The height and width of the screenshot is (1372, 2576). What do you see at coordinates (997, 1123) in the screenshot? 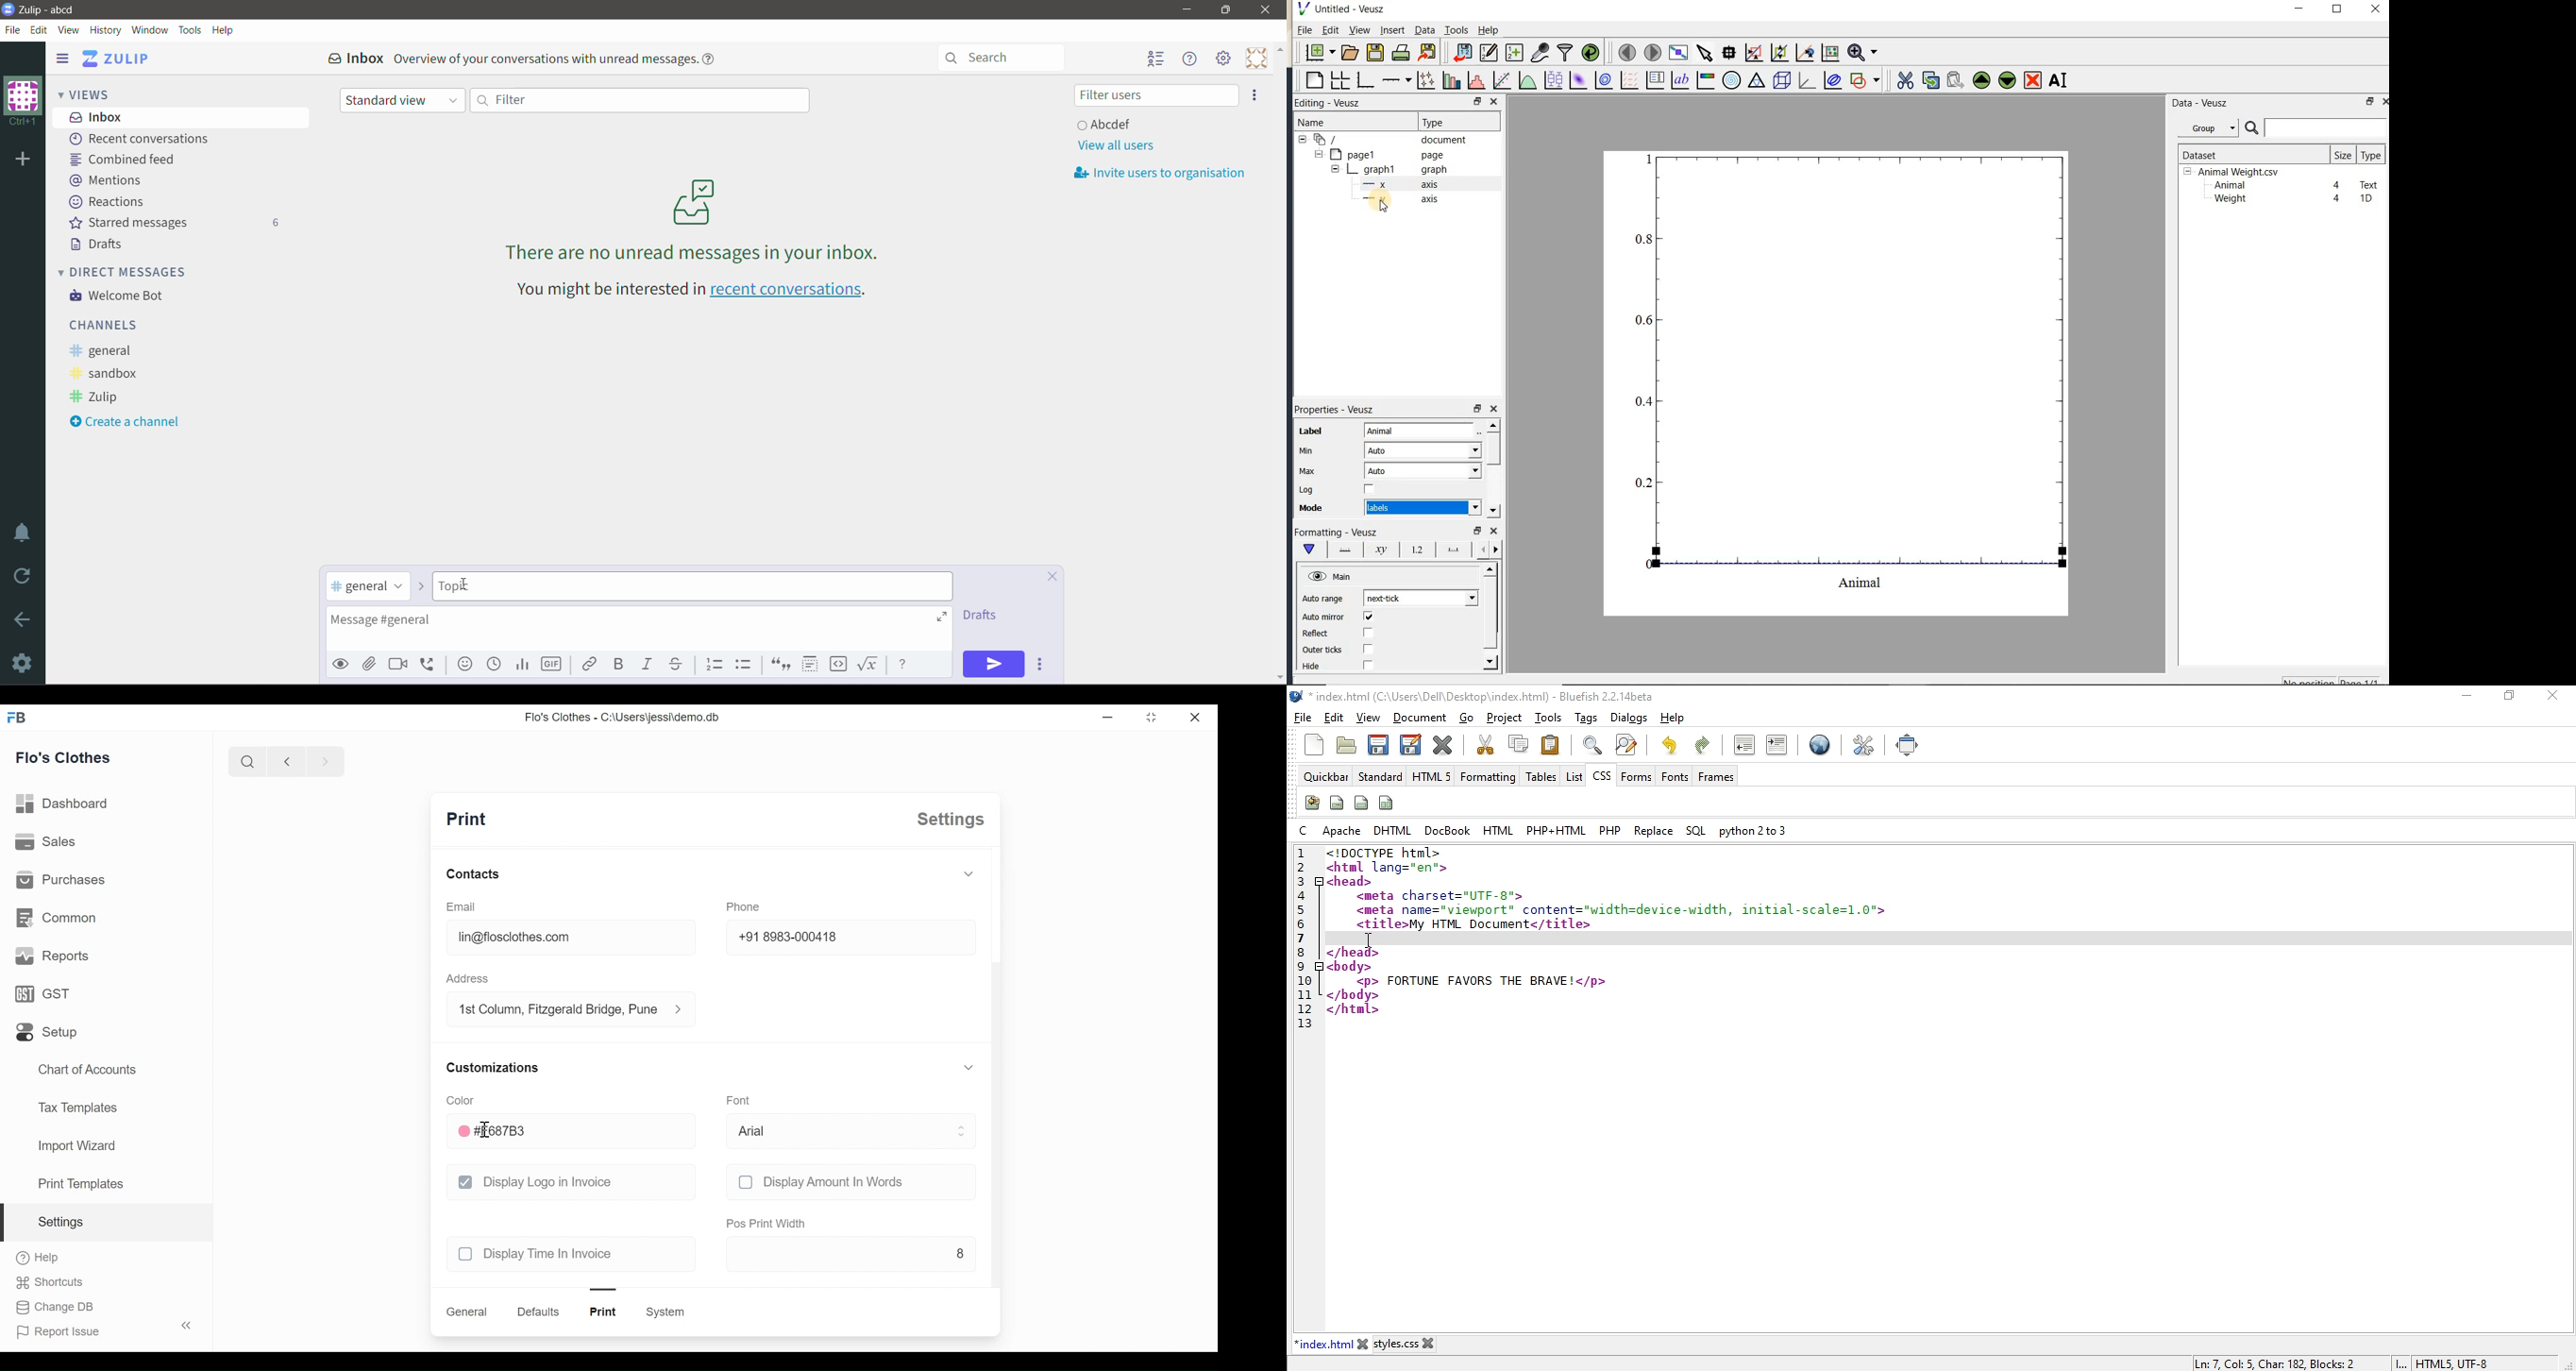
I see `scroll bar` at bounding box center [997, 1123].